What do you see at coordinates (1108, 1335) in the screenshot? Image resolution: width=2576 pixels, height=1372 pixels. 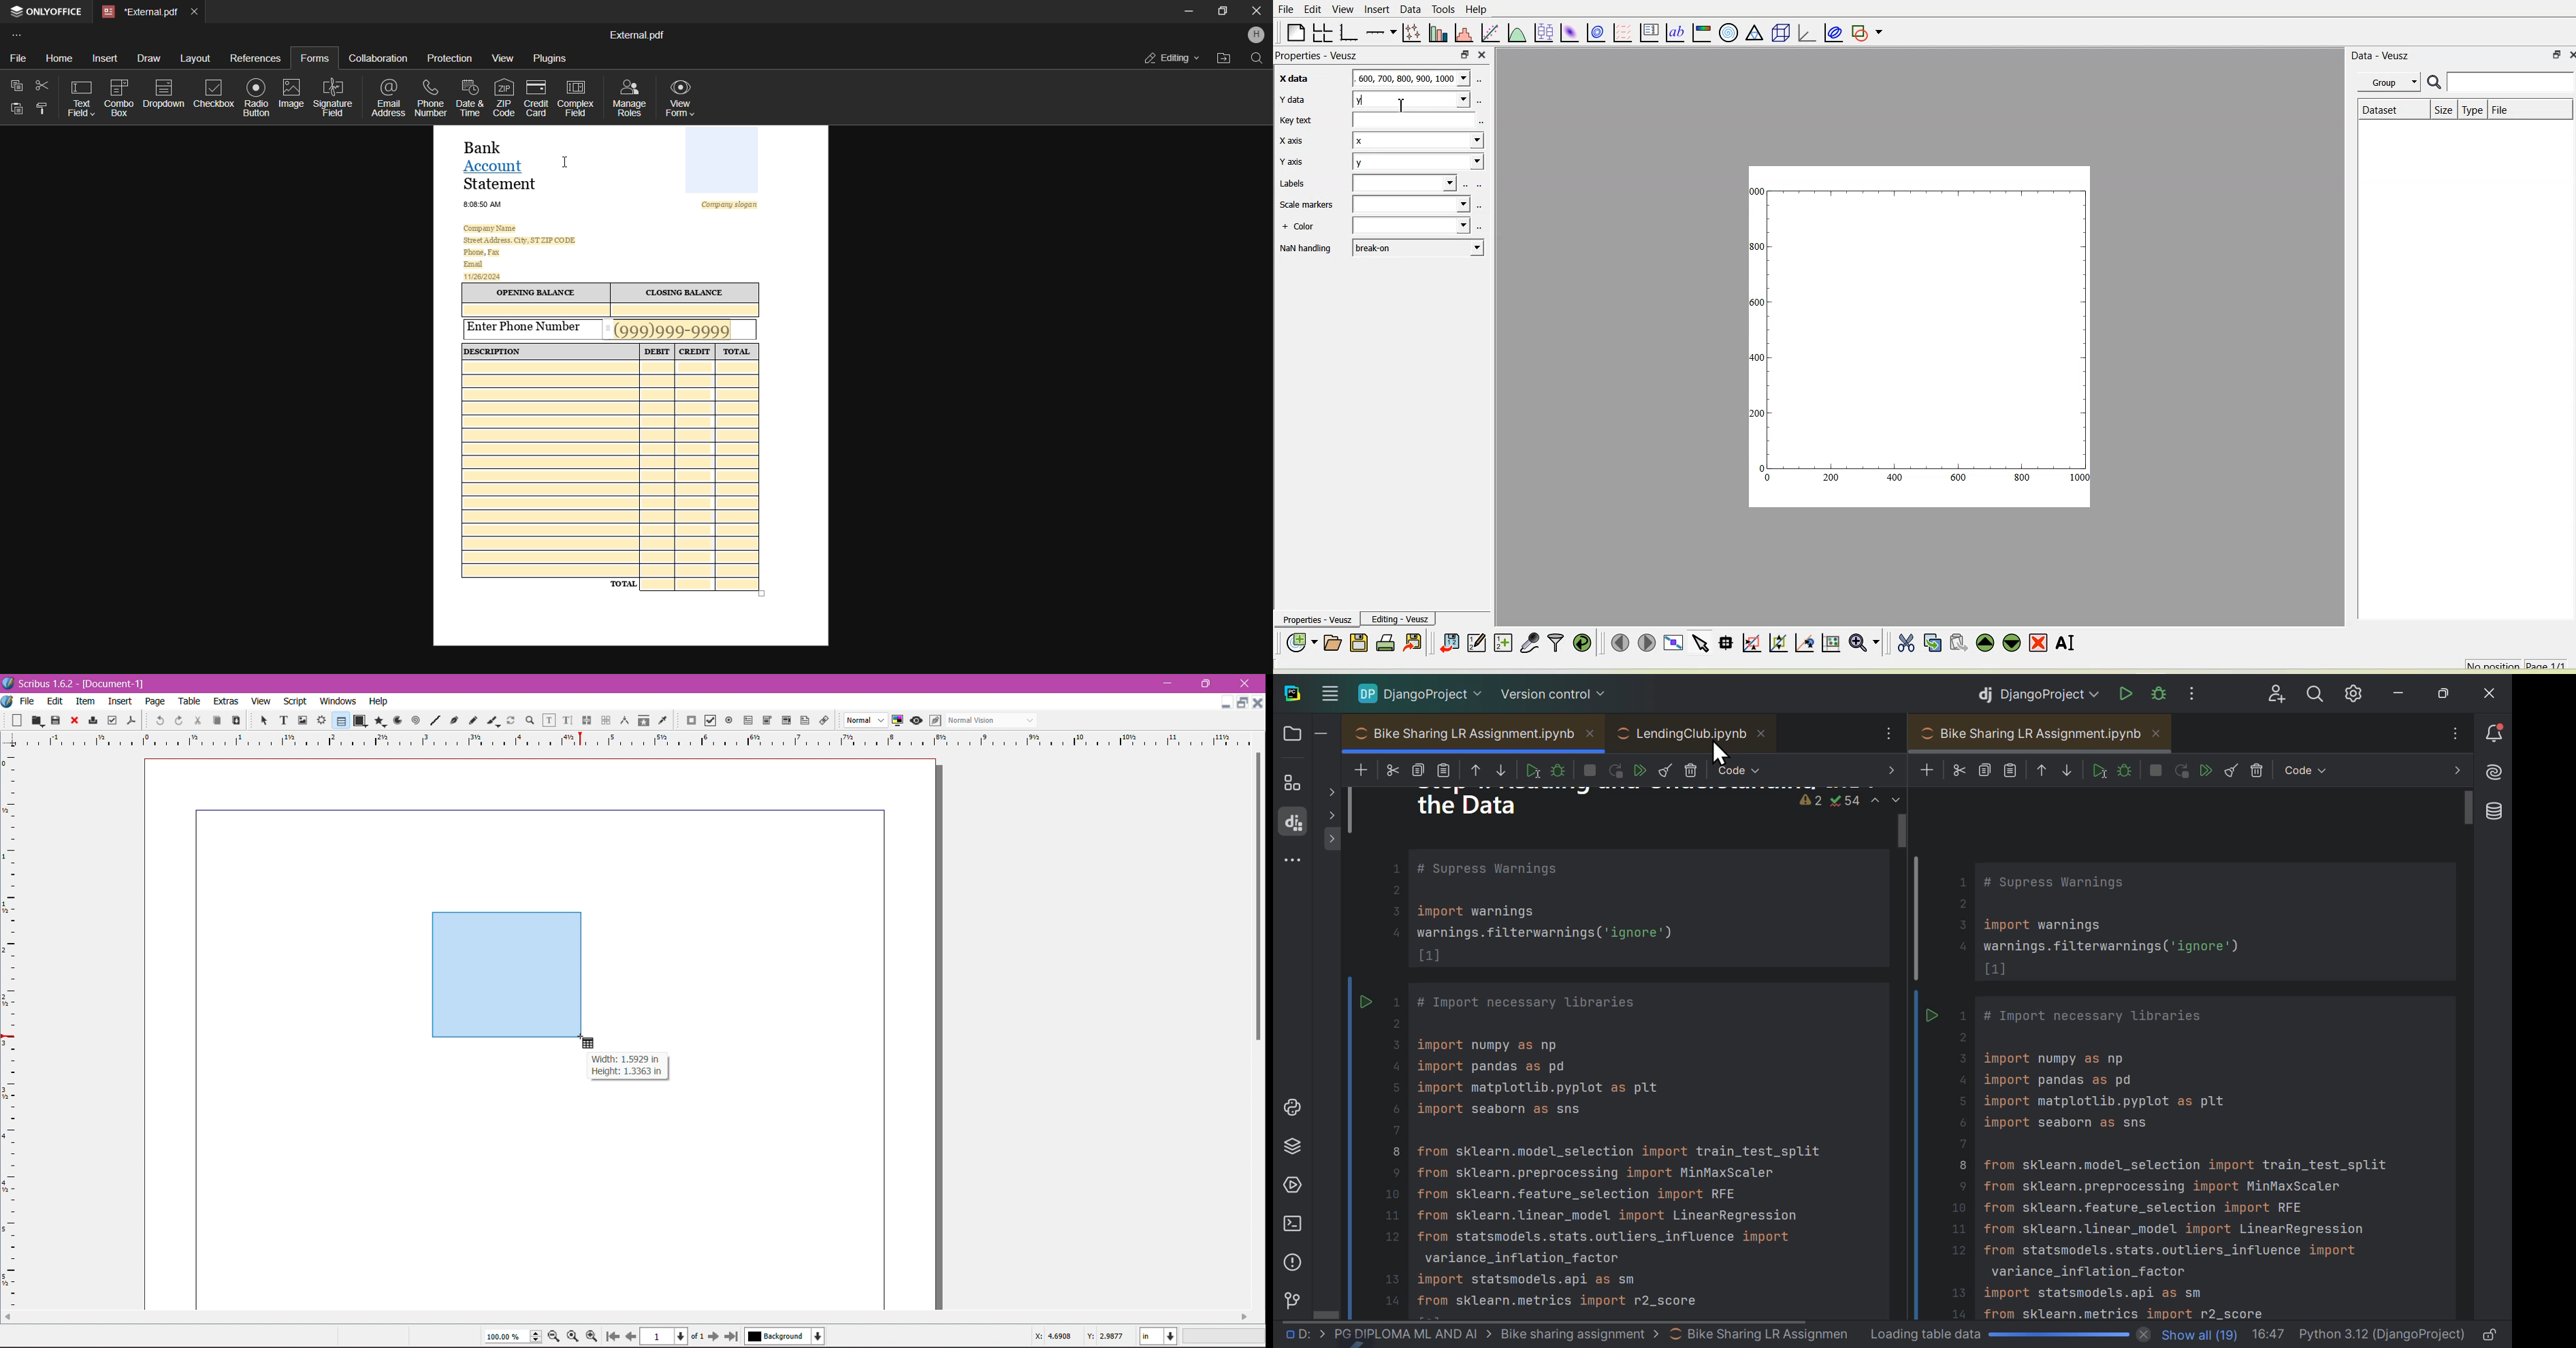 I see `Y:2.9877` at bounding box center [1108, 1335].